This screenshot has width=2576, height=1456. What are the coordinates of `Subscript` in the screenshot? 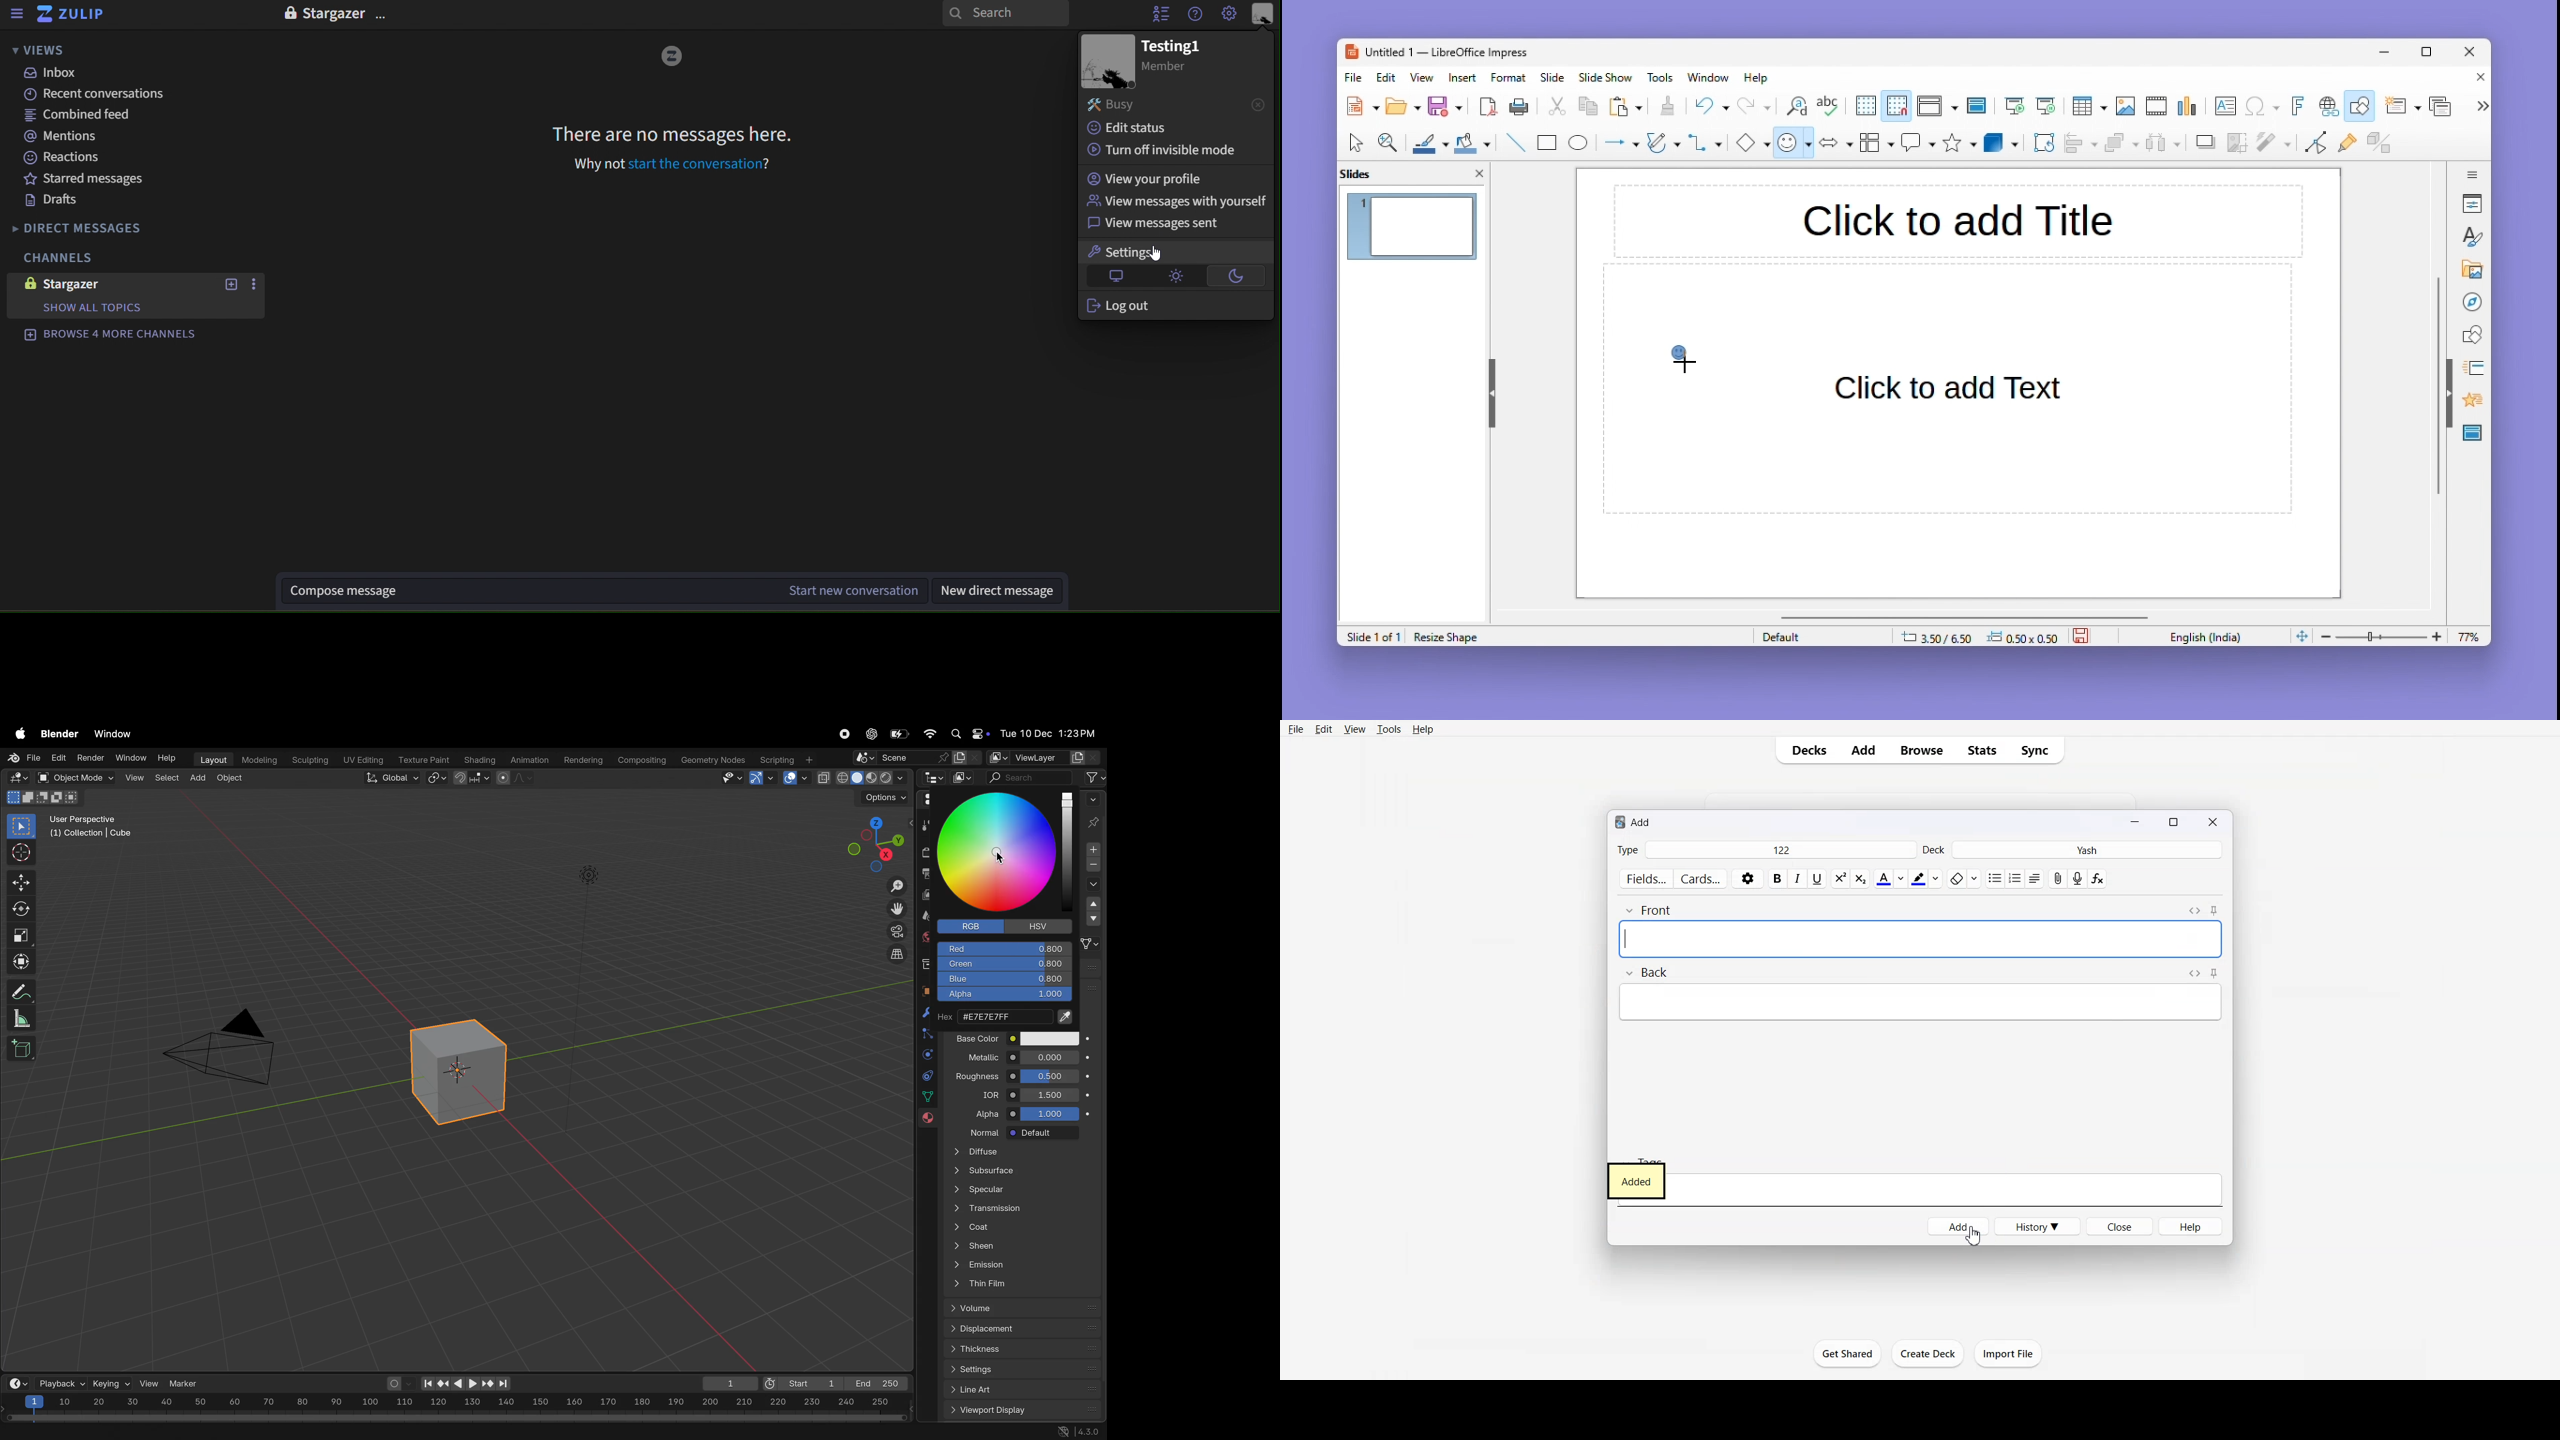 It's located at (1840, 879).